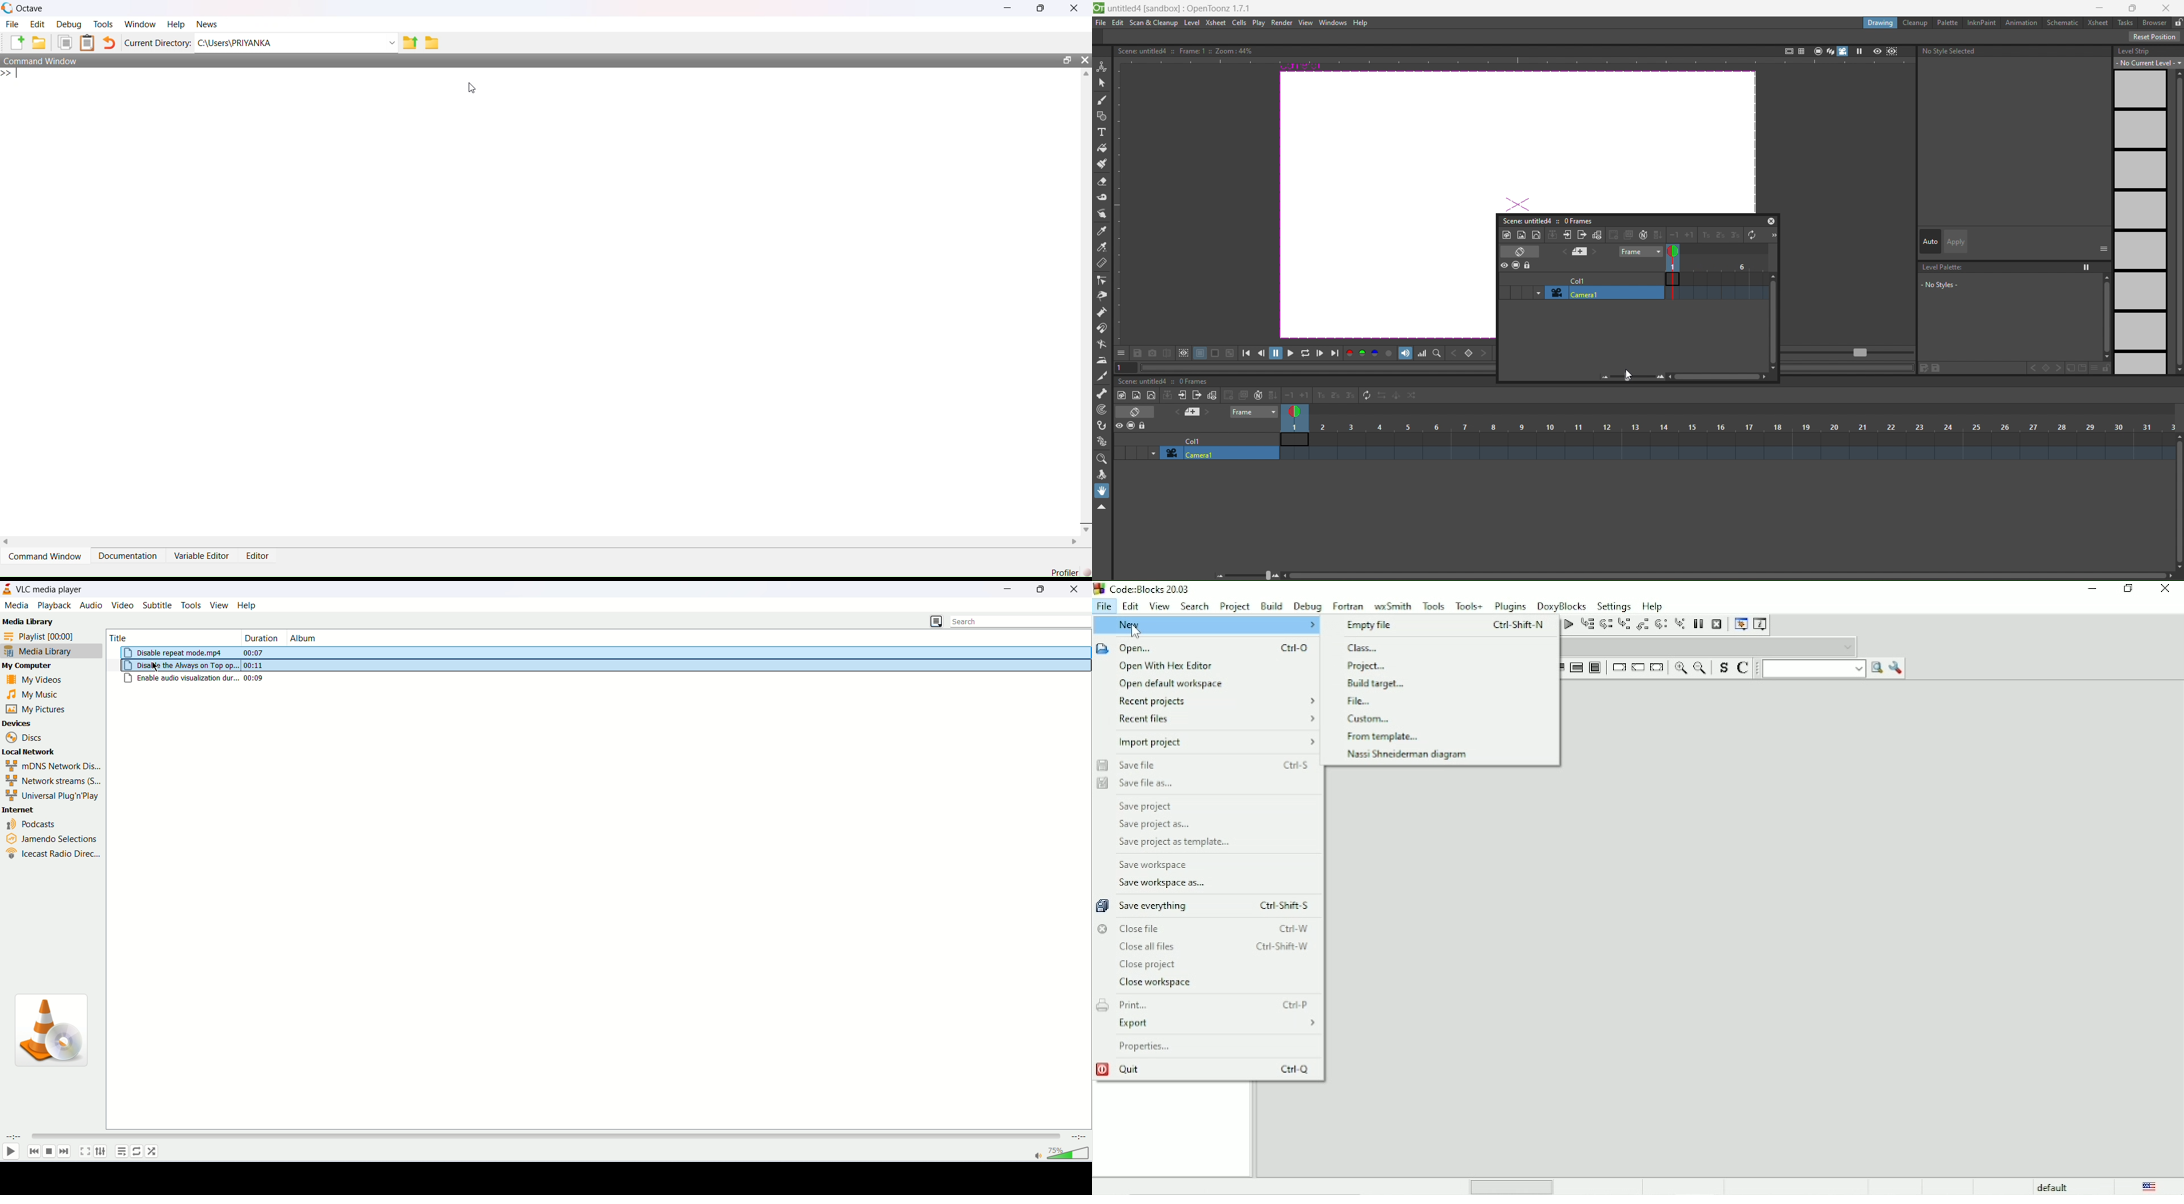 The width and height of the screenshot is (2184, 1204). I want to click on Save project as, so click(1154, 825).